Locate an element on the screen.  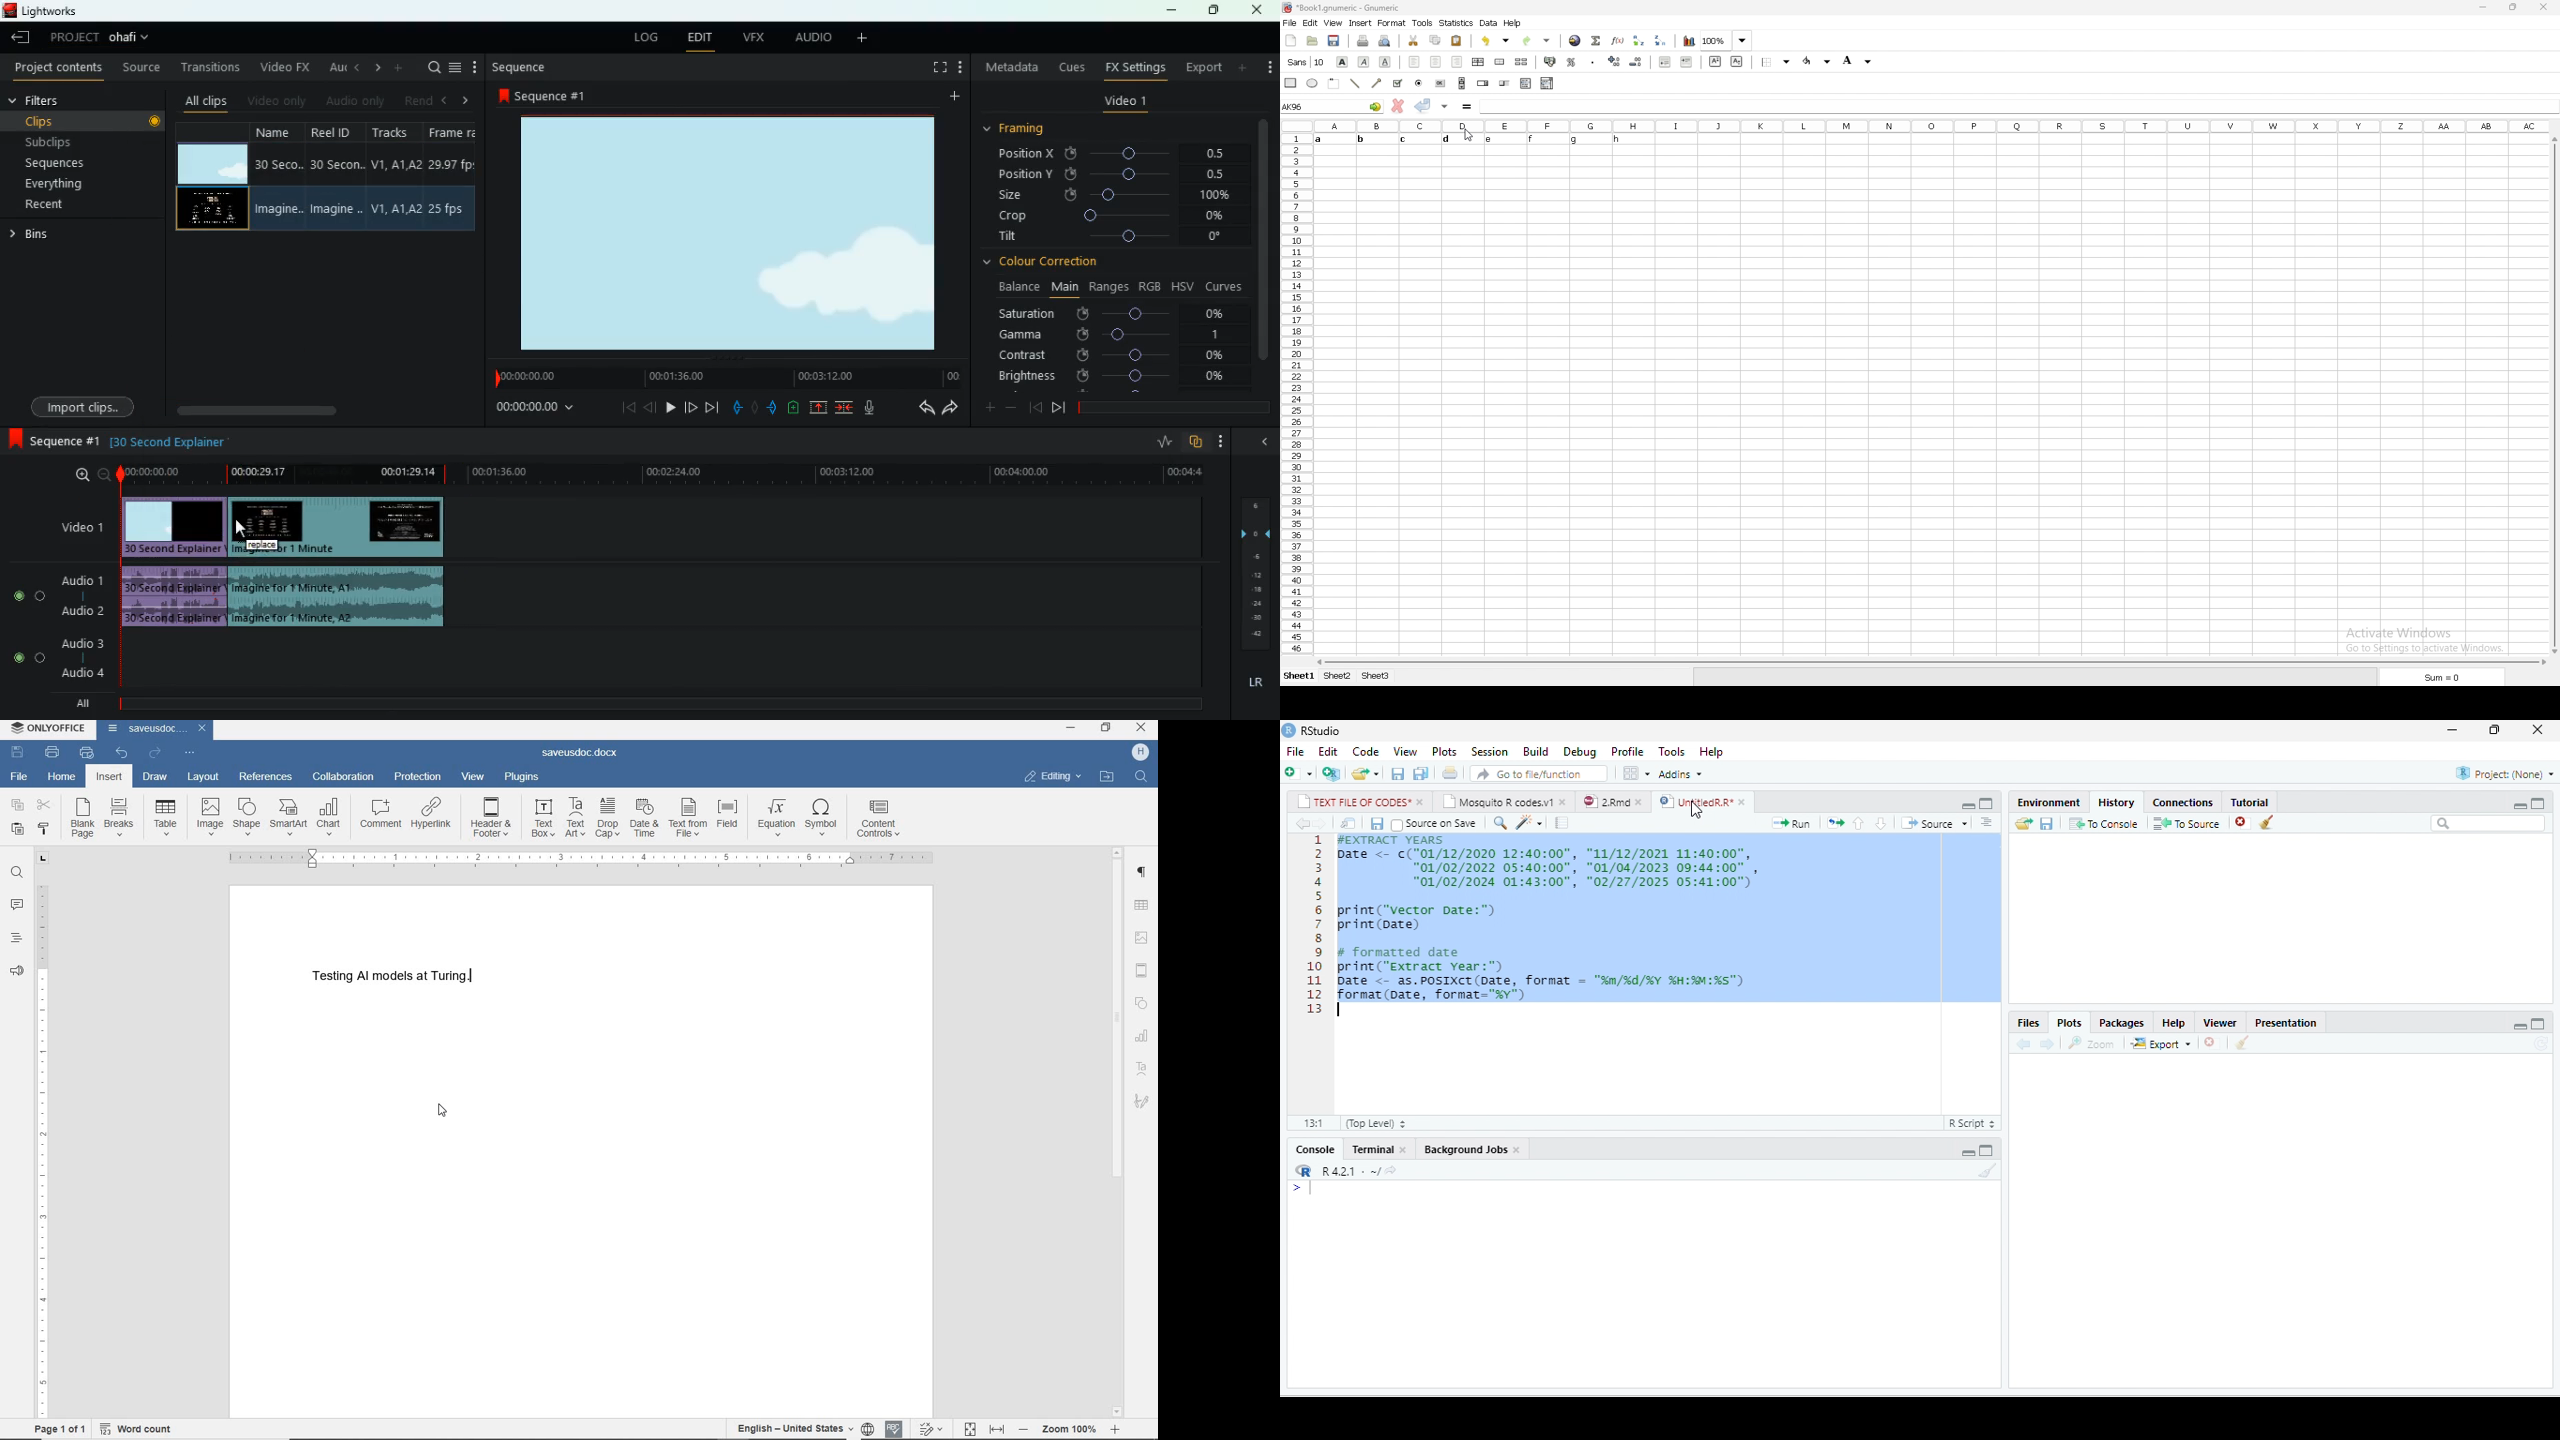
Zoom is located at coordinates (2091, 1043).